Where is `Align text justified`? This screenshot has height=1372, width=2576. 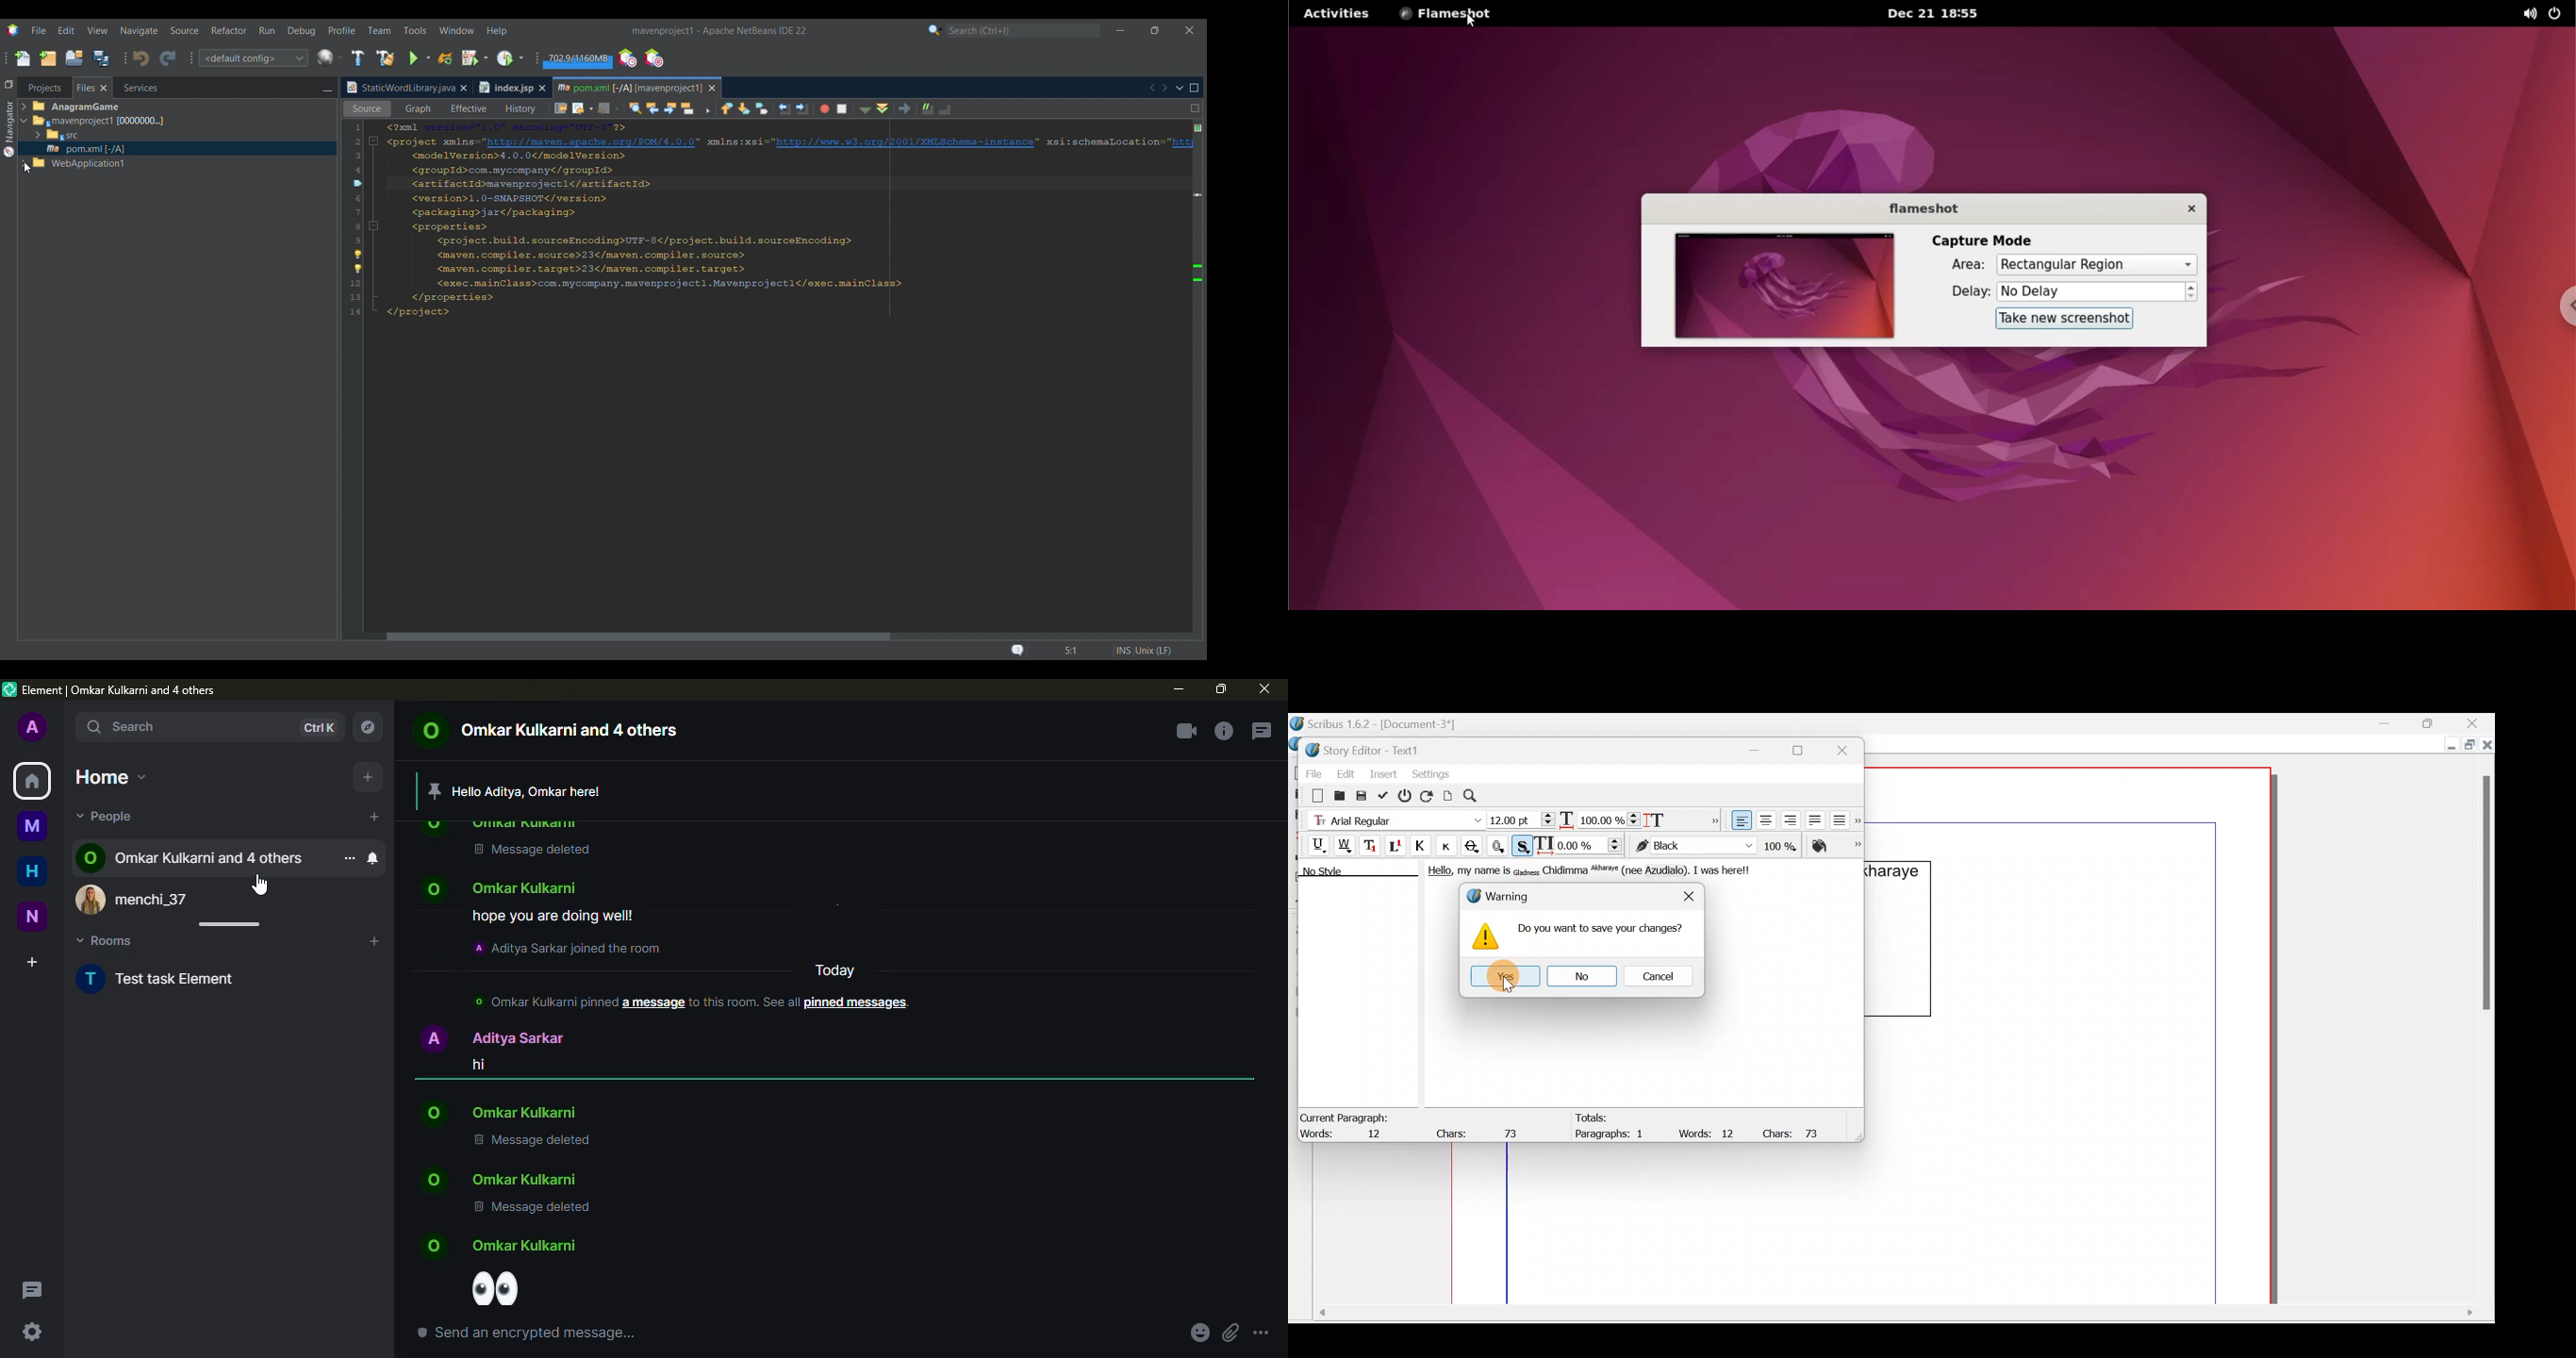
Align text justified is located at coordinates (1814, 818).